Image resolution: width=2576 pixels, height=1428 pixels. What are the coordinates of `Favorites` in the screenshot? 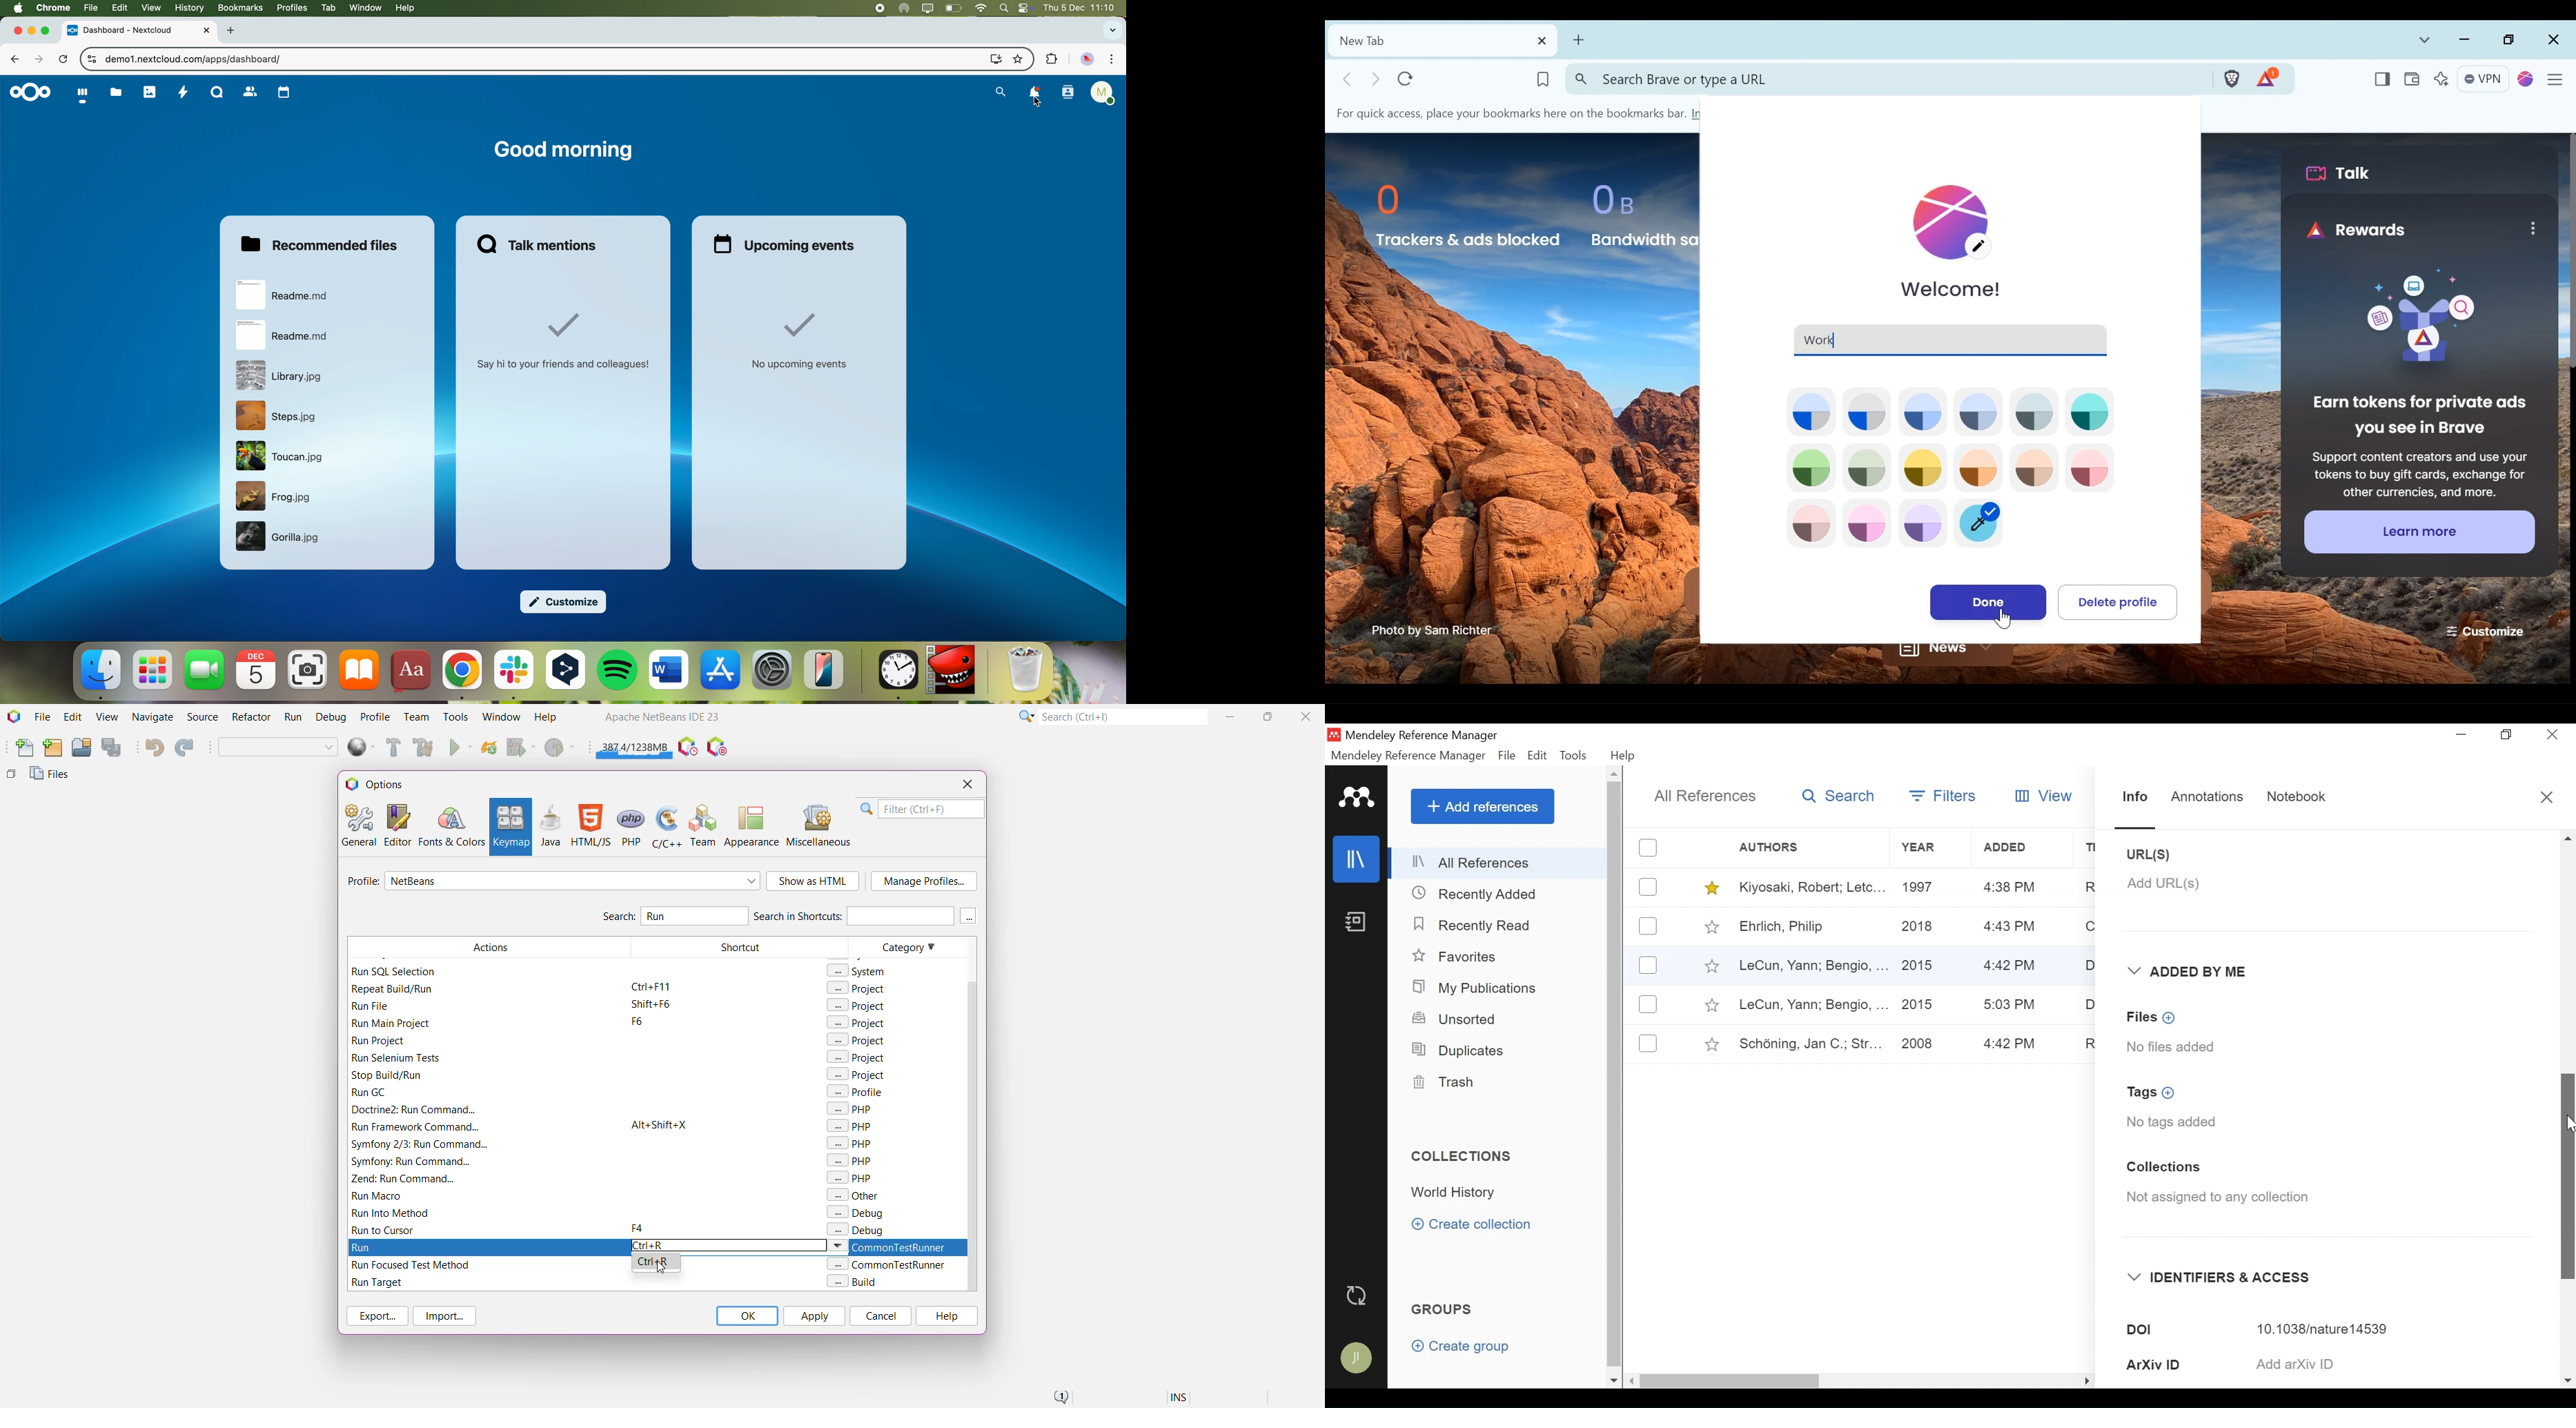 It's located at (1464, 958).